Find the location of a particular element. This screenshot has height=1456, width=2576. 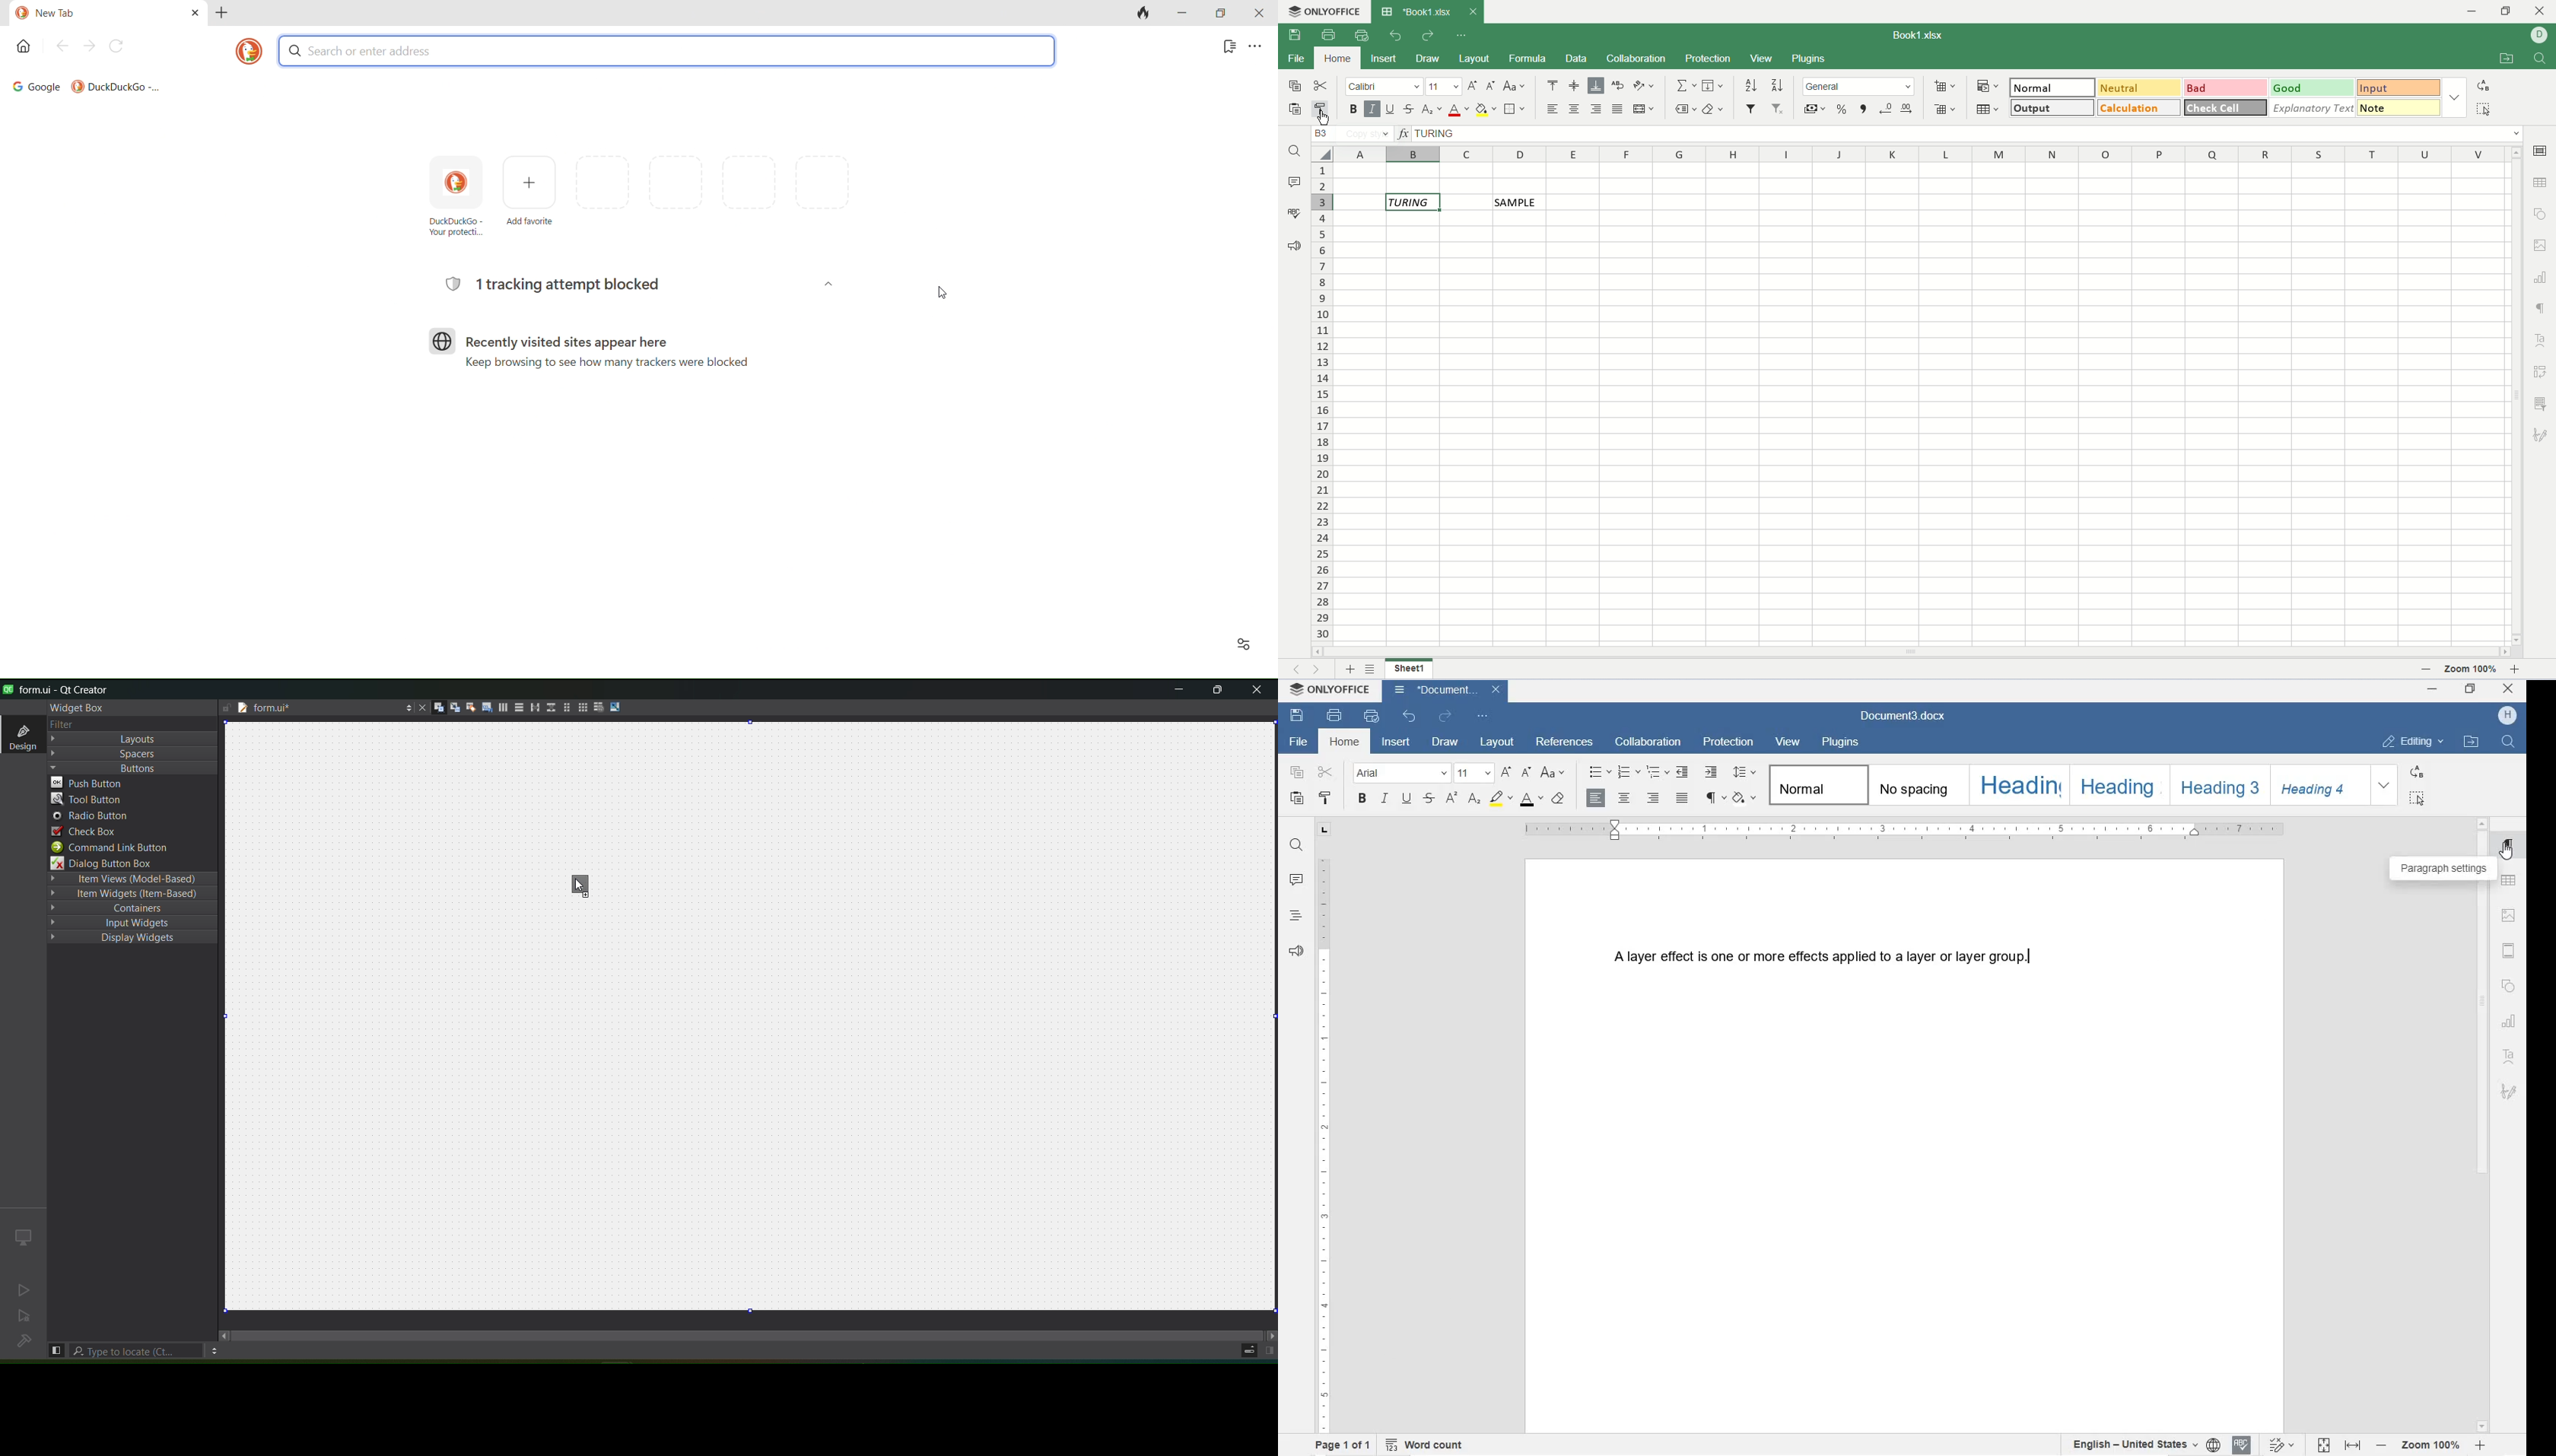

Display Widgets is located at coordinates (136, 942).